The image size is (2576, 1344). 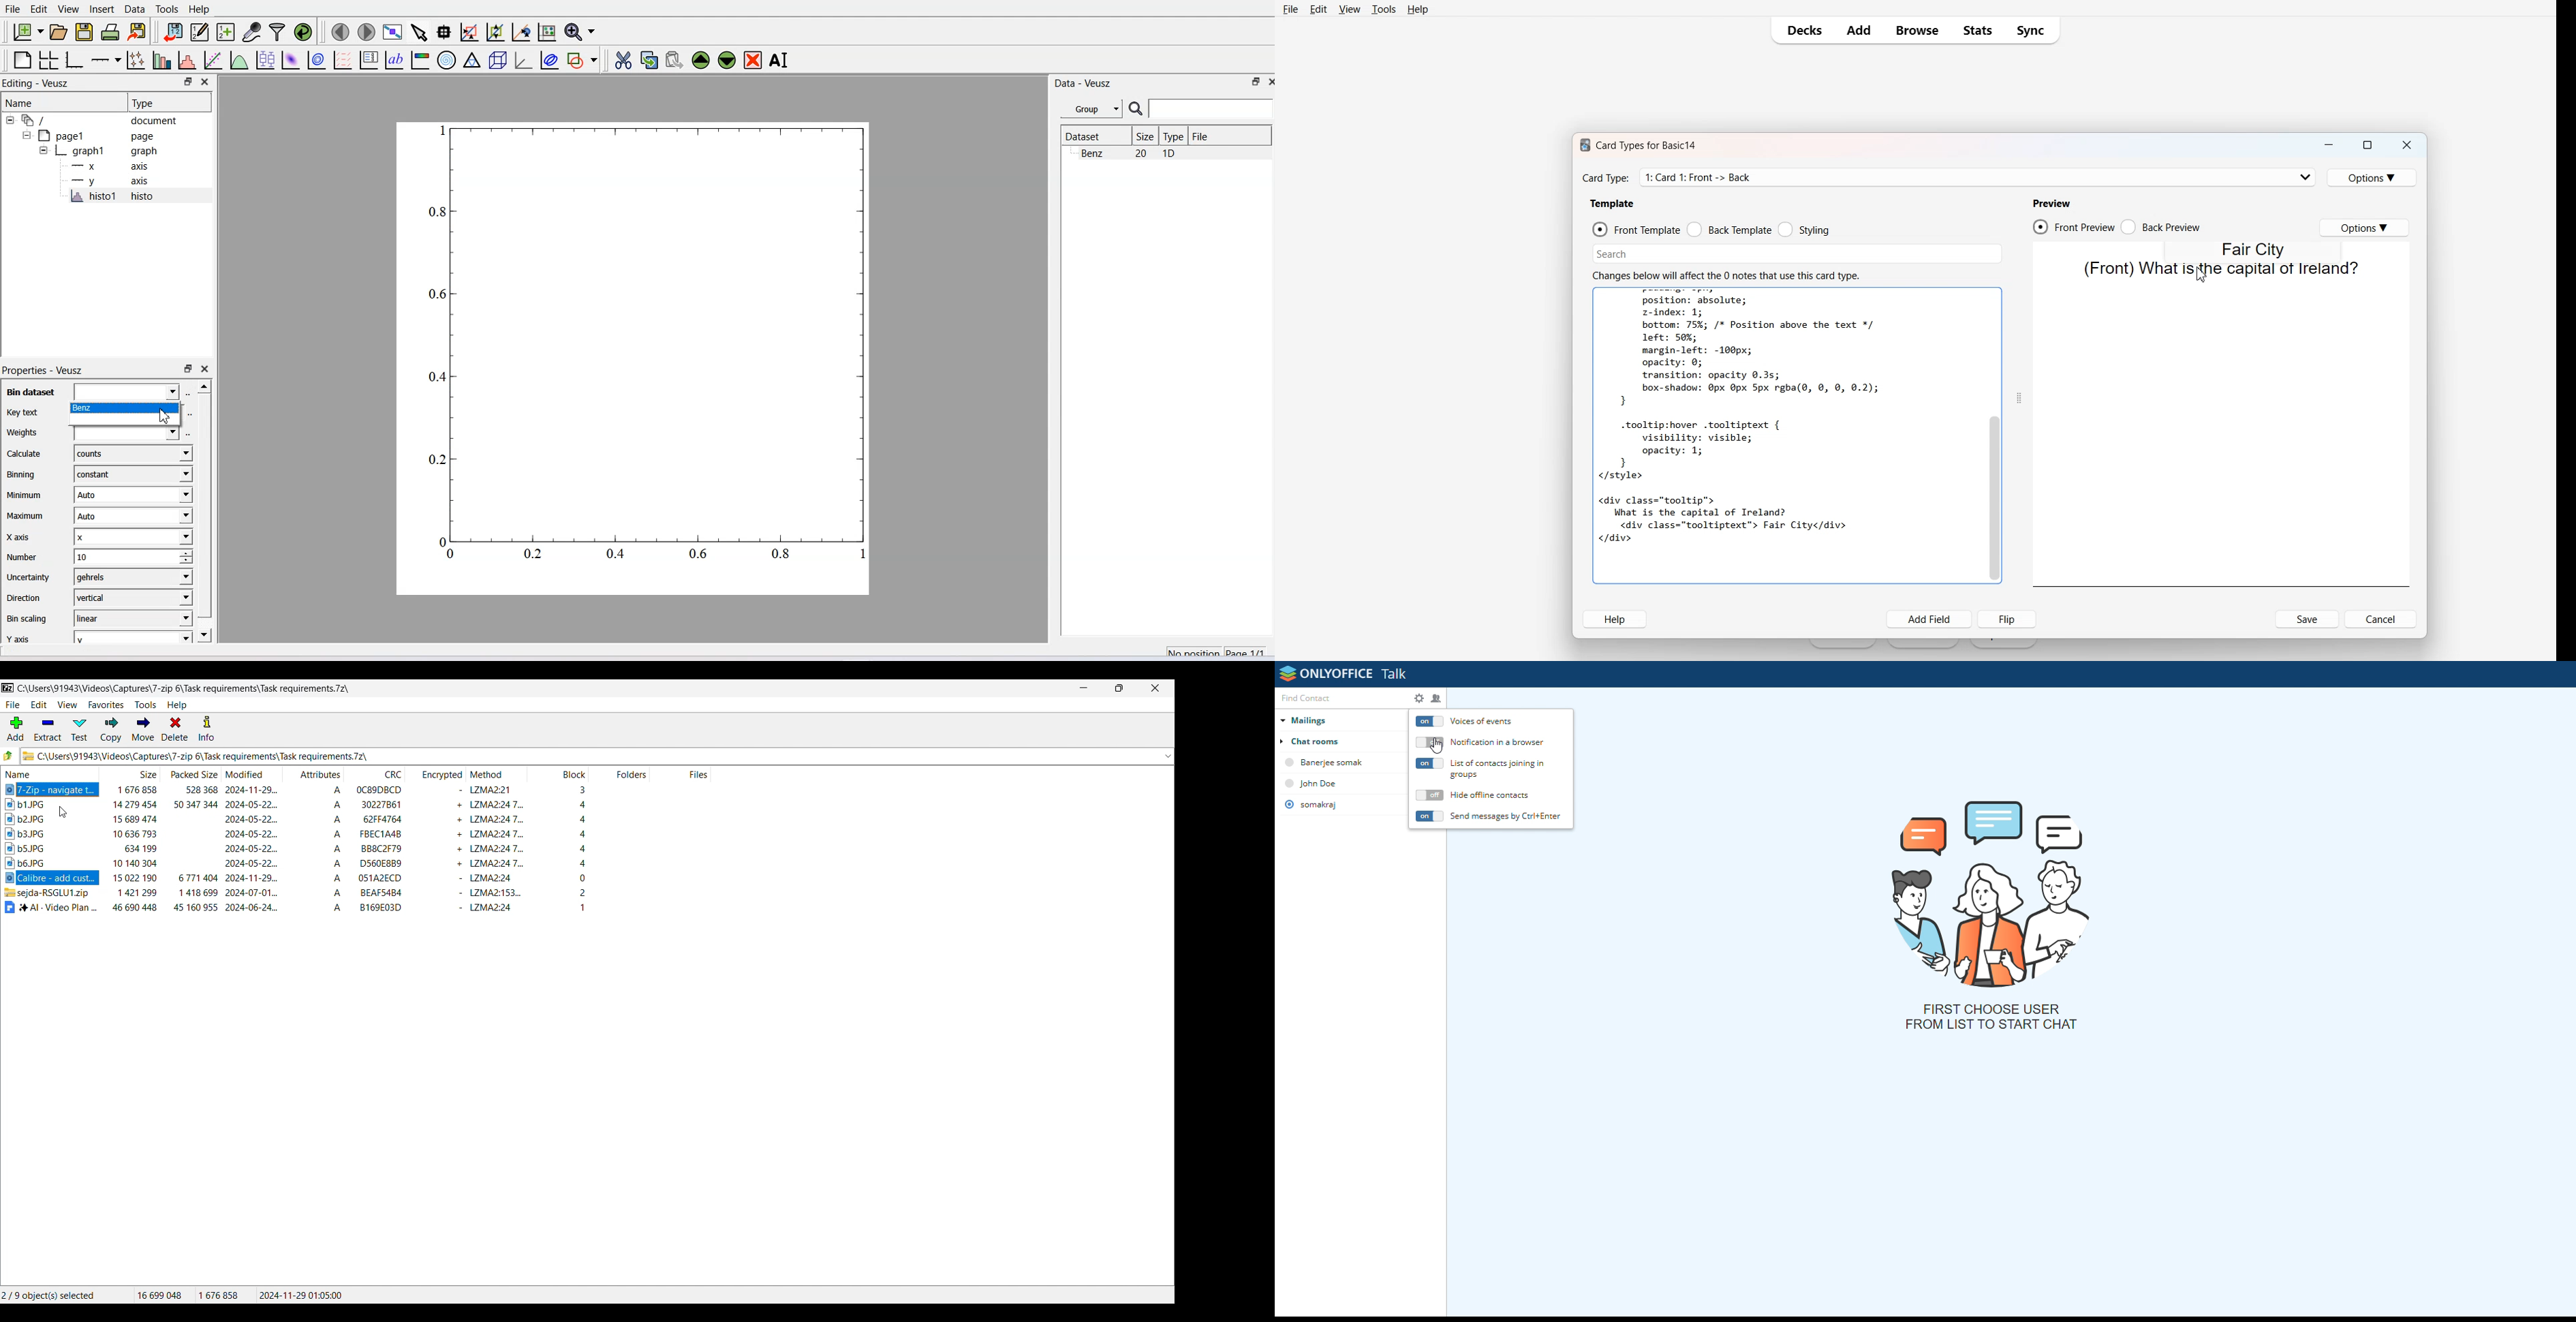 I want to click on CRC, so click(x=375, y=851).